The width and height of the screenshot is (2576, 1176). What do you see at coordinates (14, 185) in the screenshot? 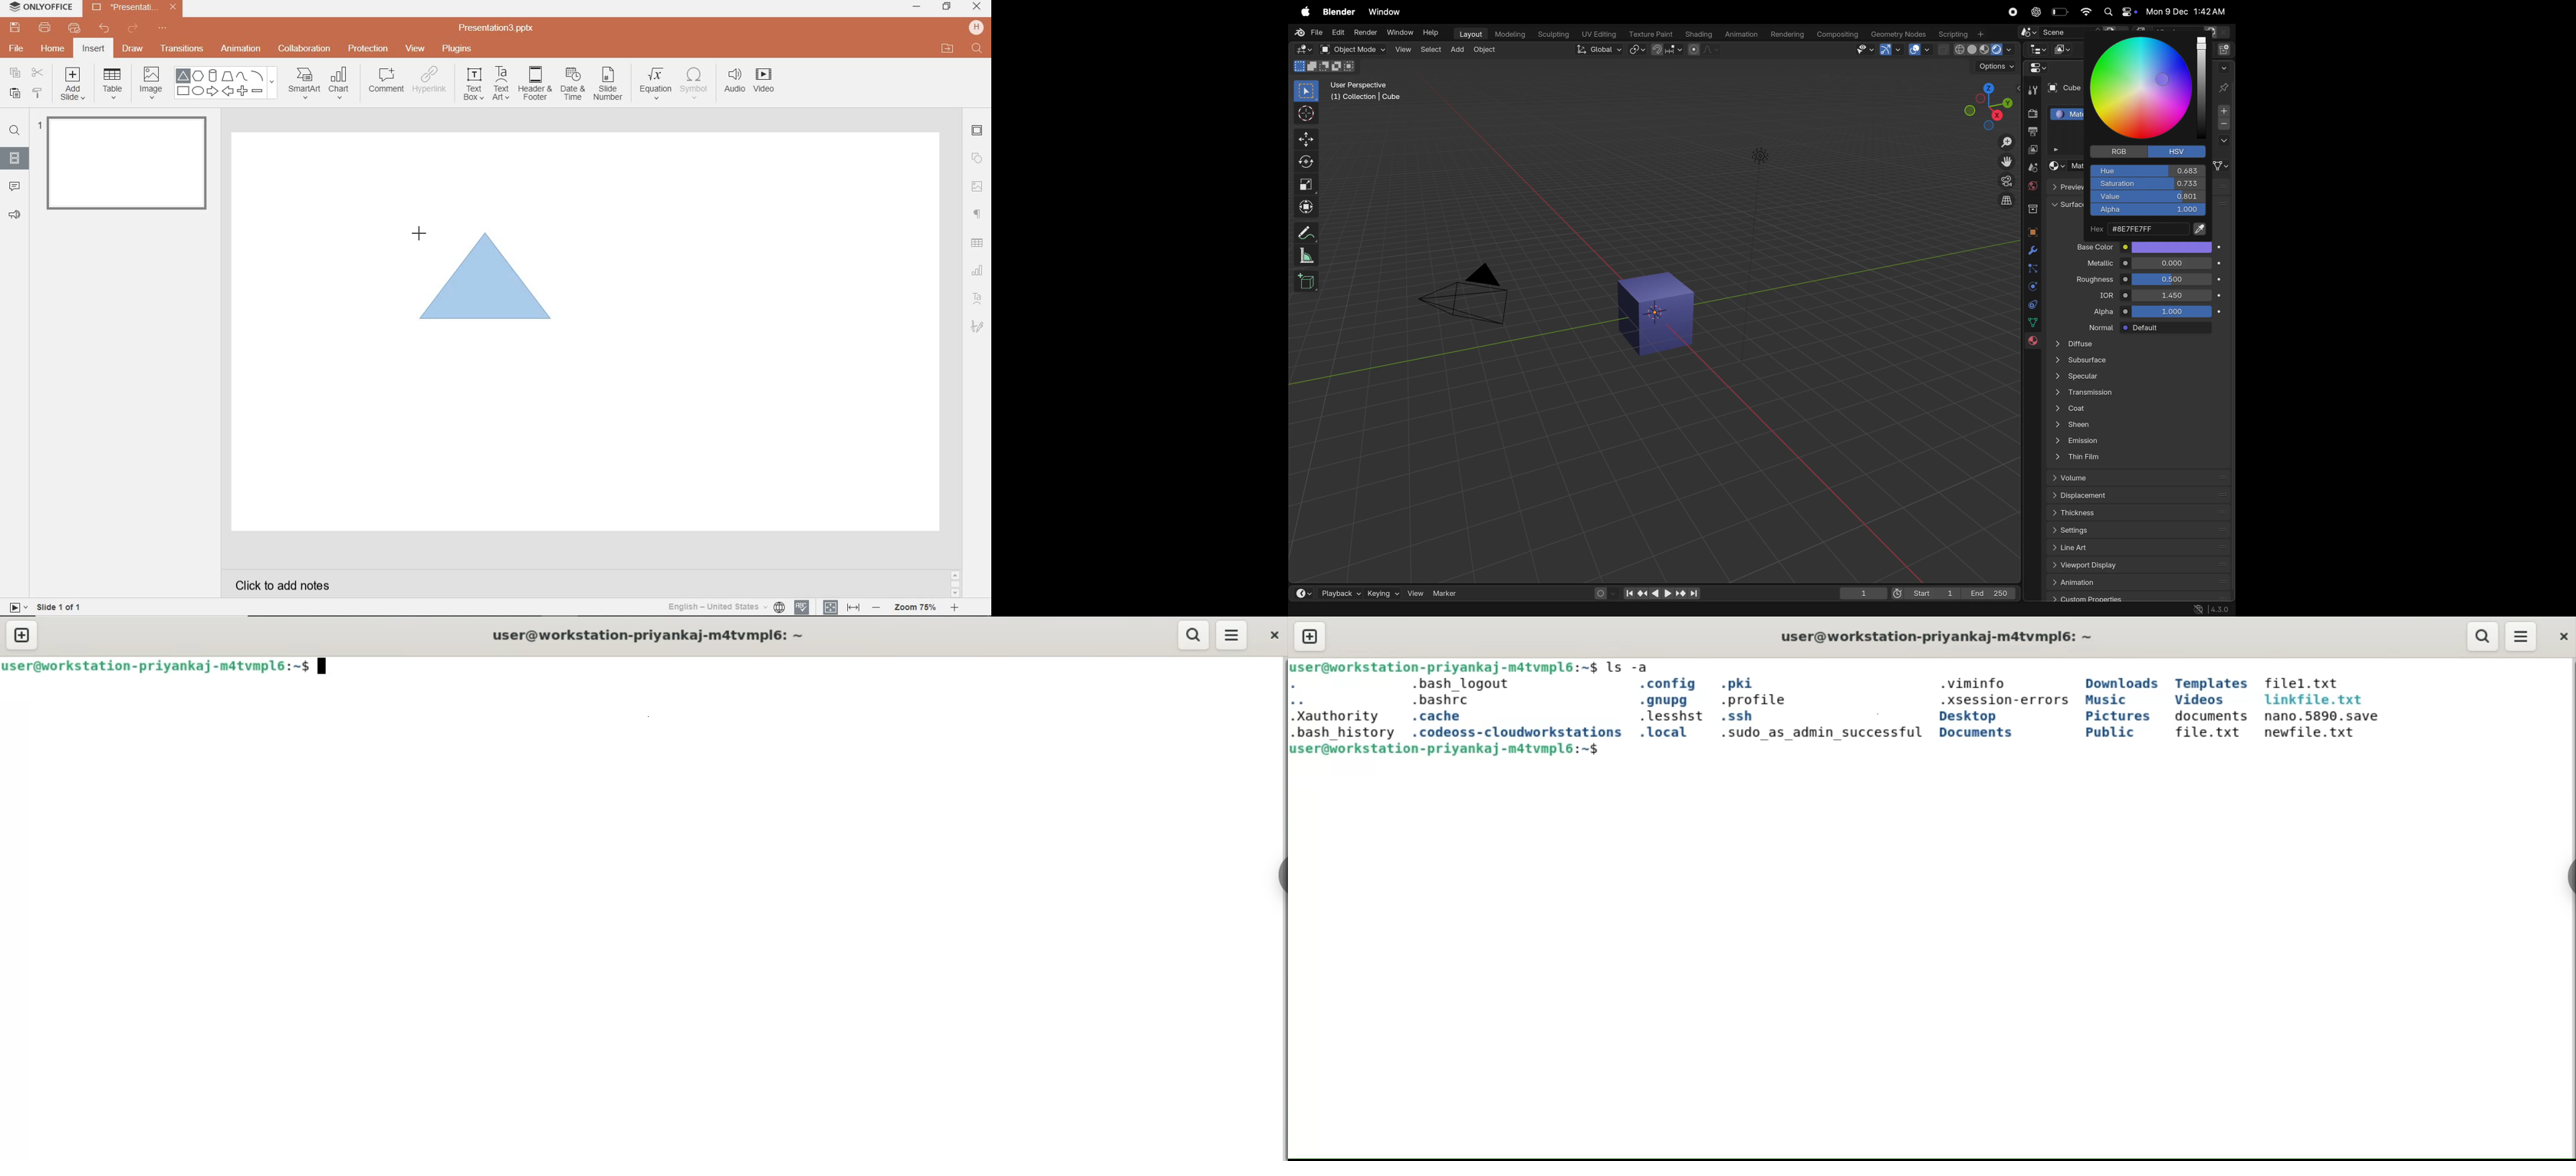
I see `COMMENTS` at bounding box center [14, 185].